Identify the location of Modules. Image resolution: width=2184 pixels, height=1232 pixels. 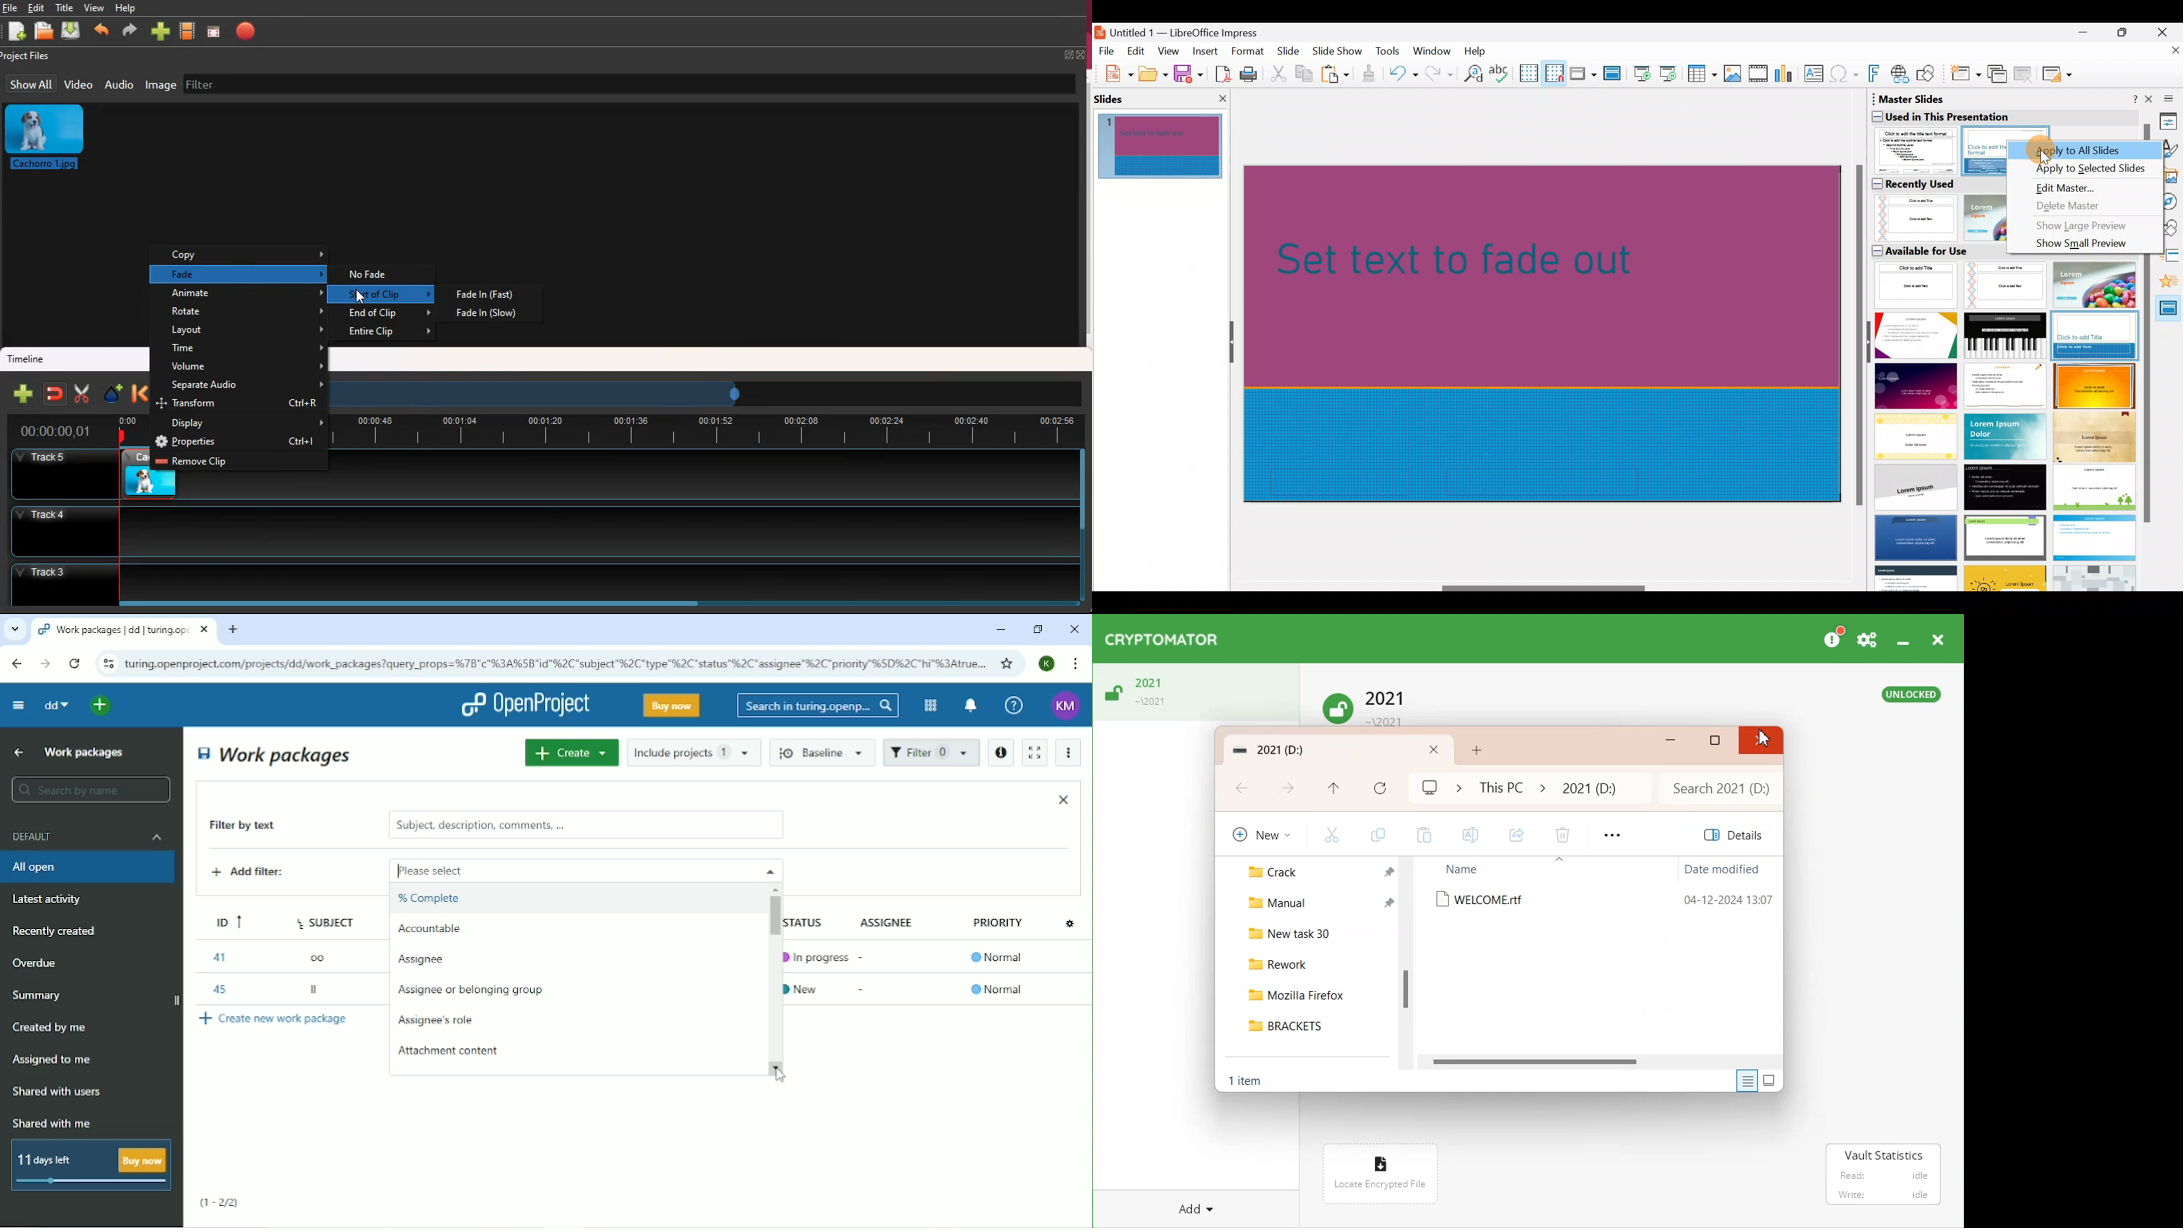
(928, 705).